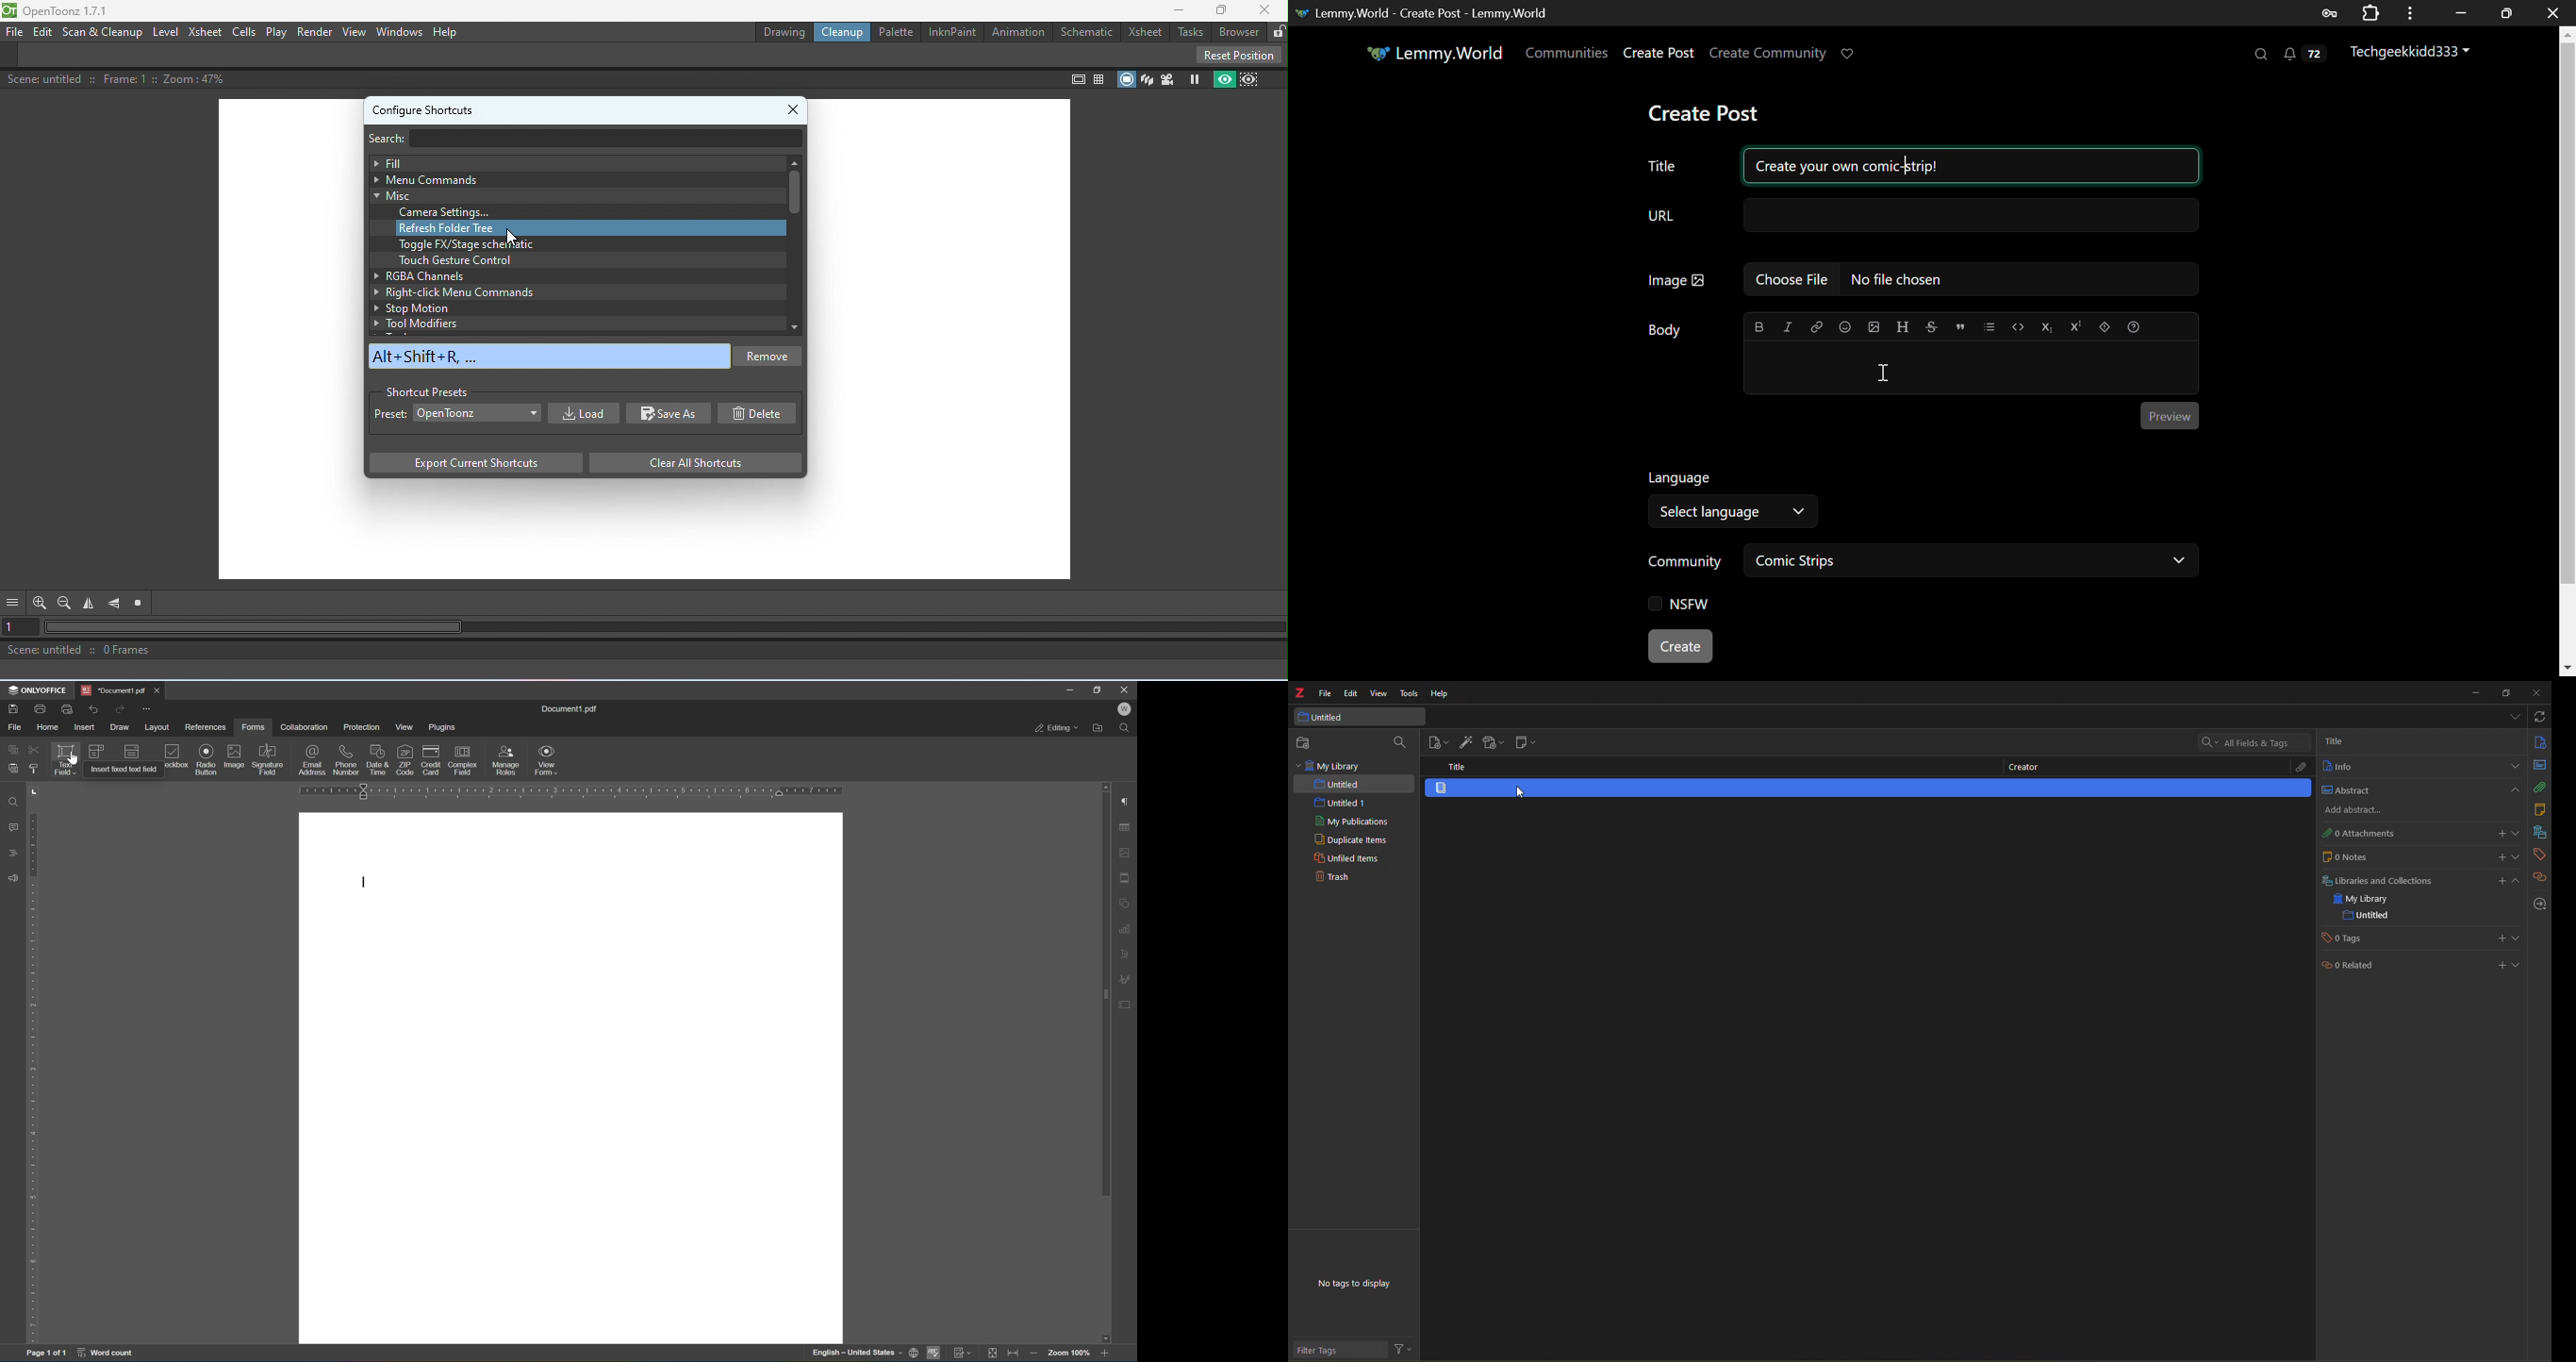 The width and height of the screenshot is (2576, 1372). Describe the element at coordinates (2349, 967) in the screenshot. I see `related` at that location.